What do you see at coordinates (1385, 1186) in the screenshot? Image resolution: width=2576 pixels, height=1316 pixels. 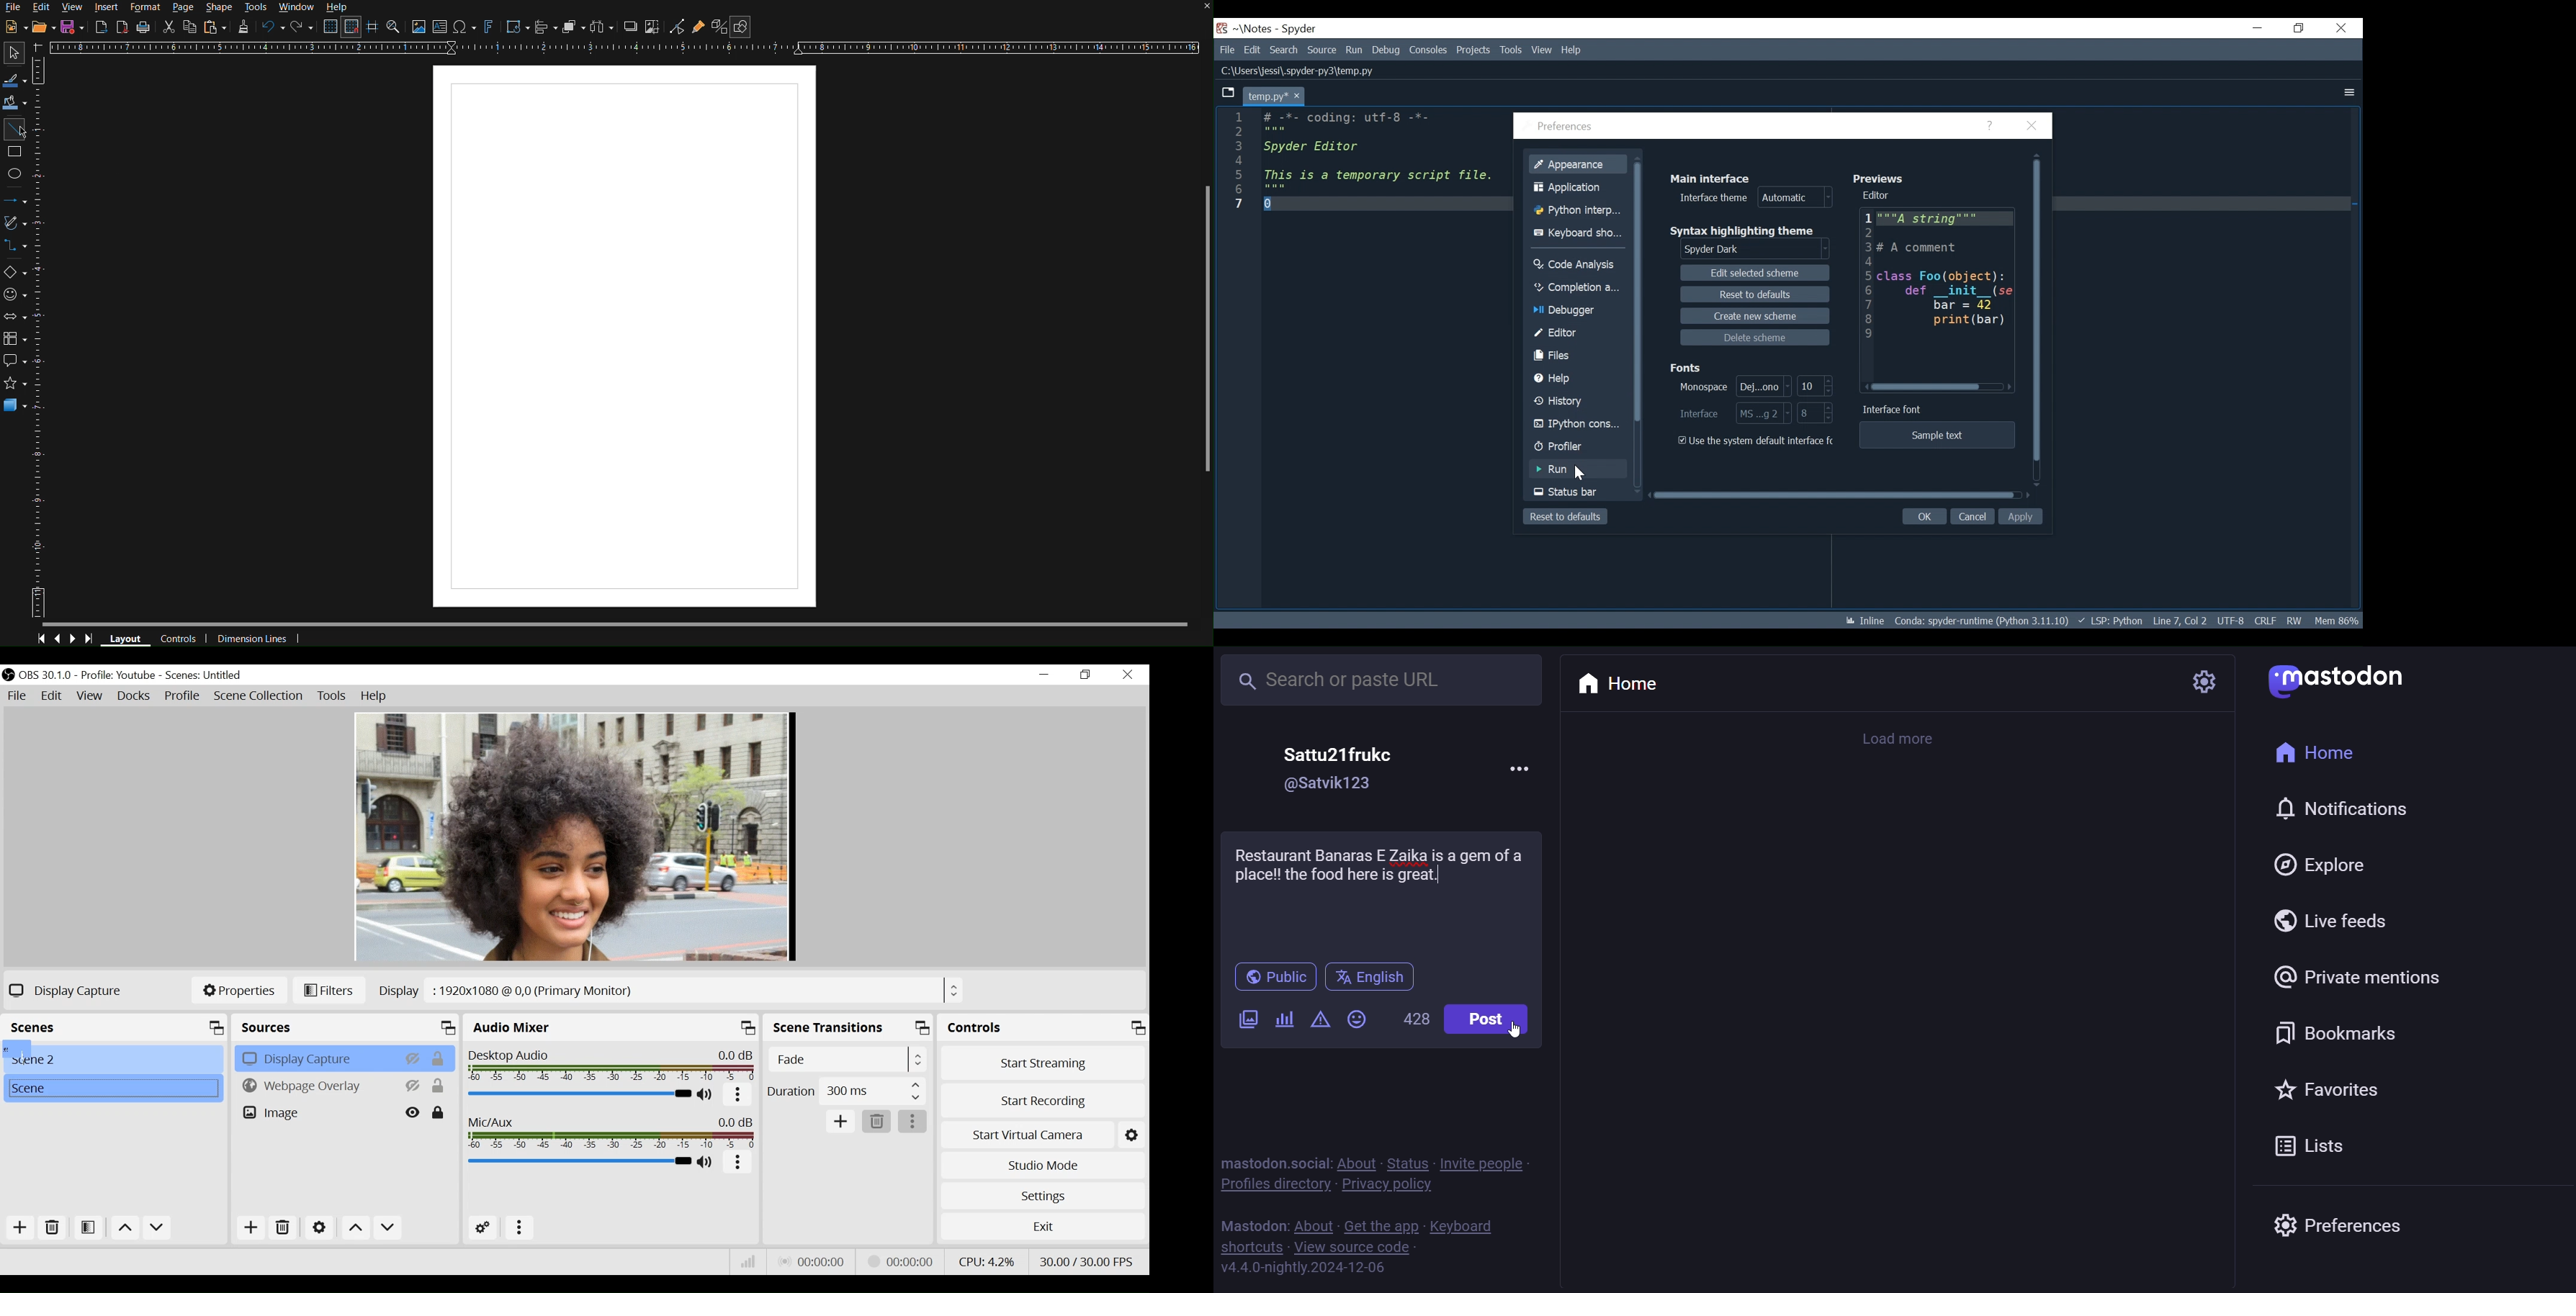 I see `privacy policy` at bounding box center [1385, 1186].